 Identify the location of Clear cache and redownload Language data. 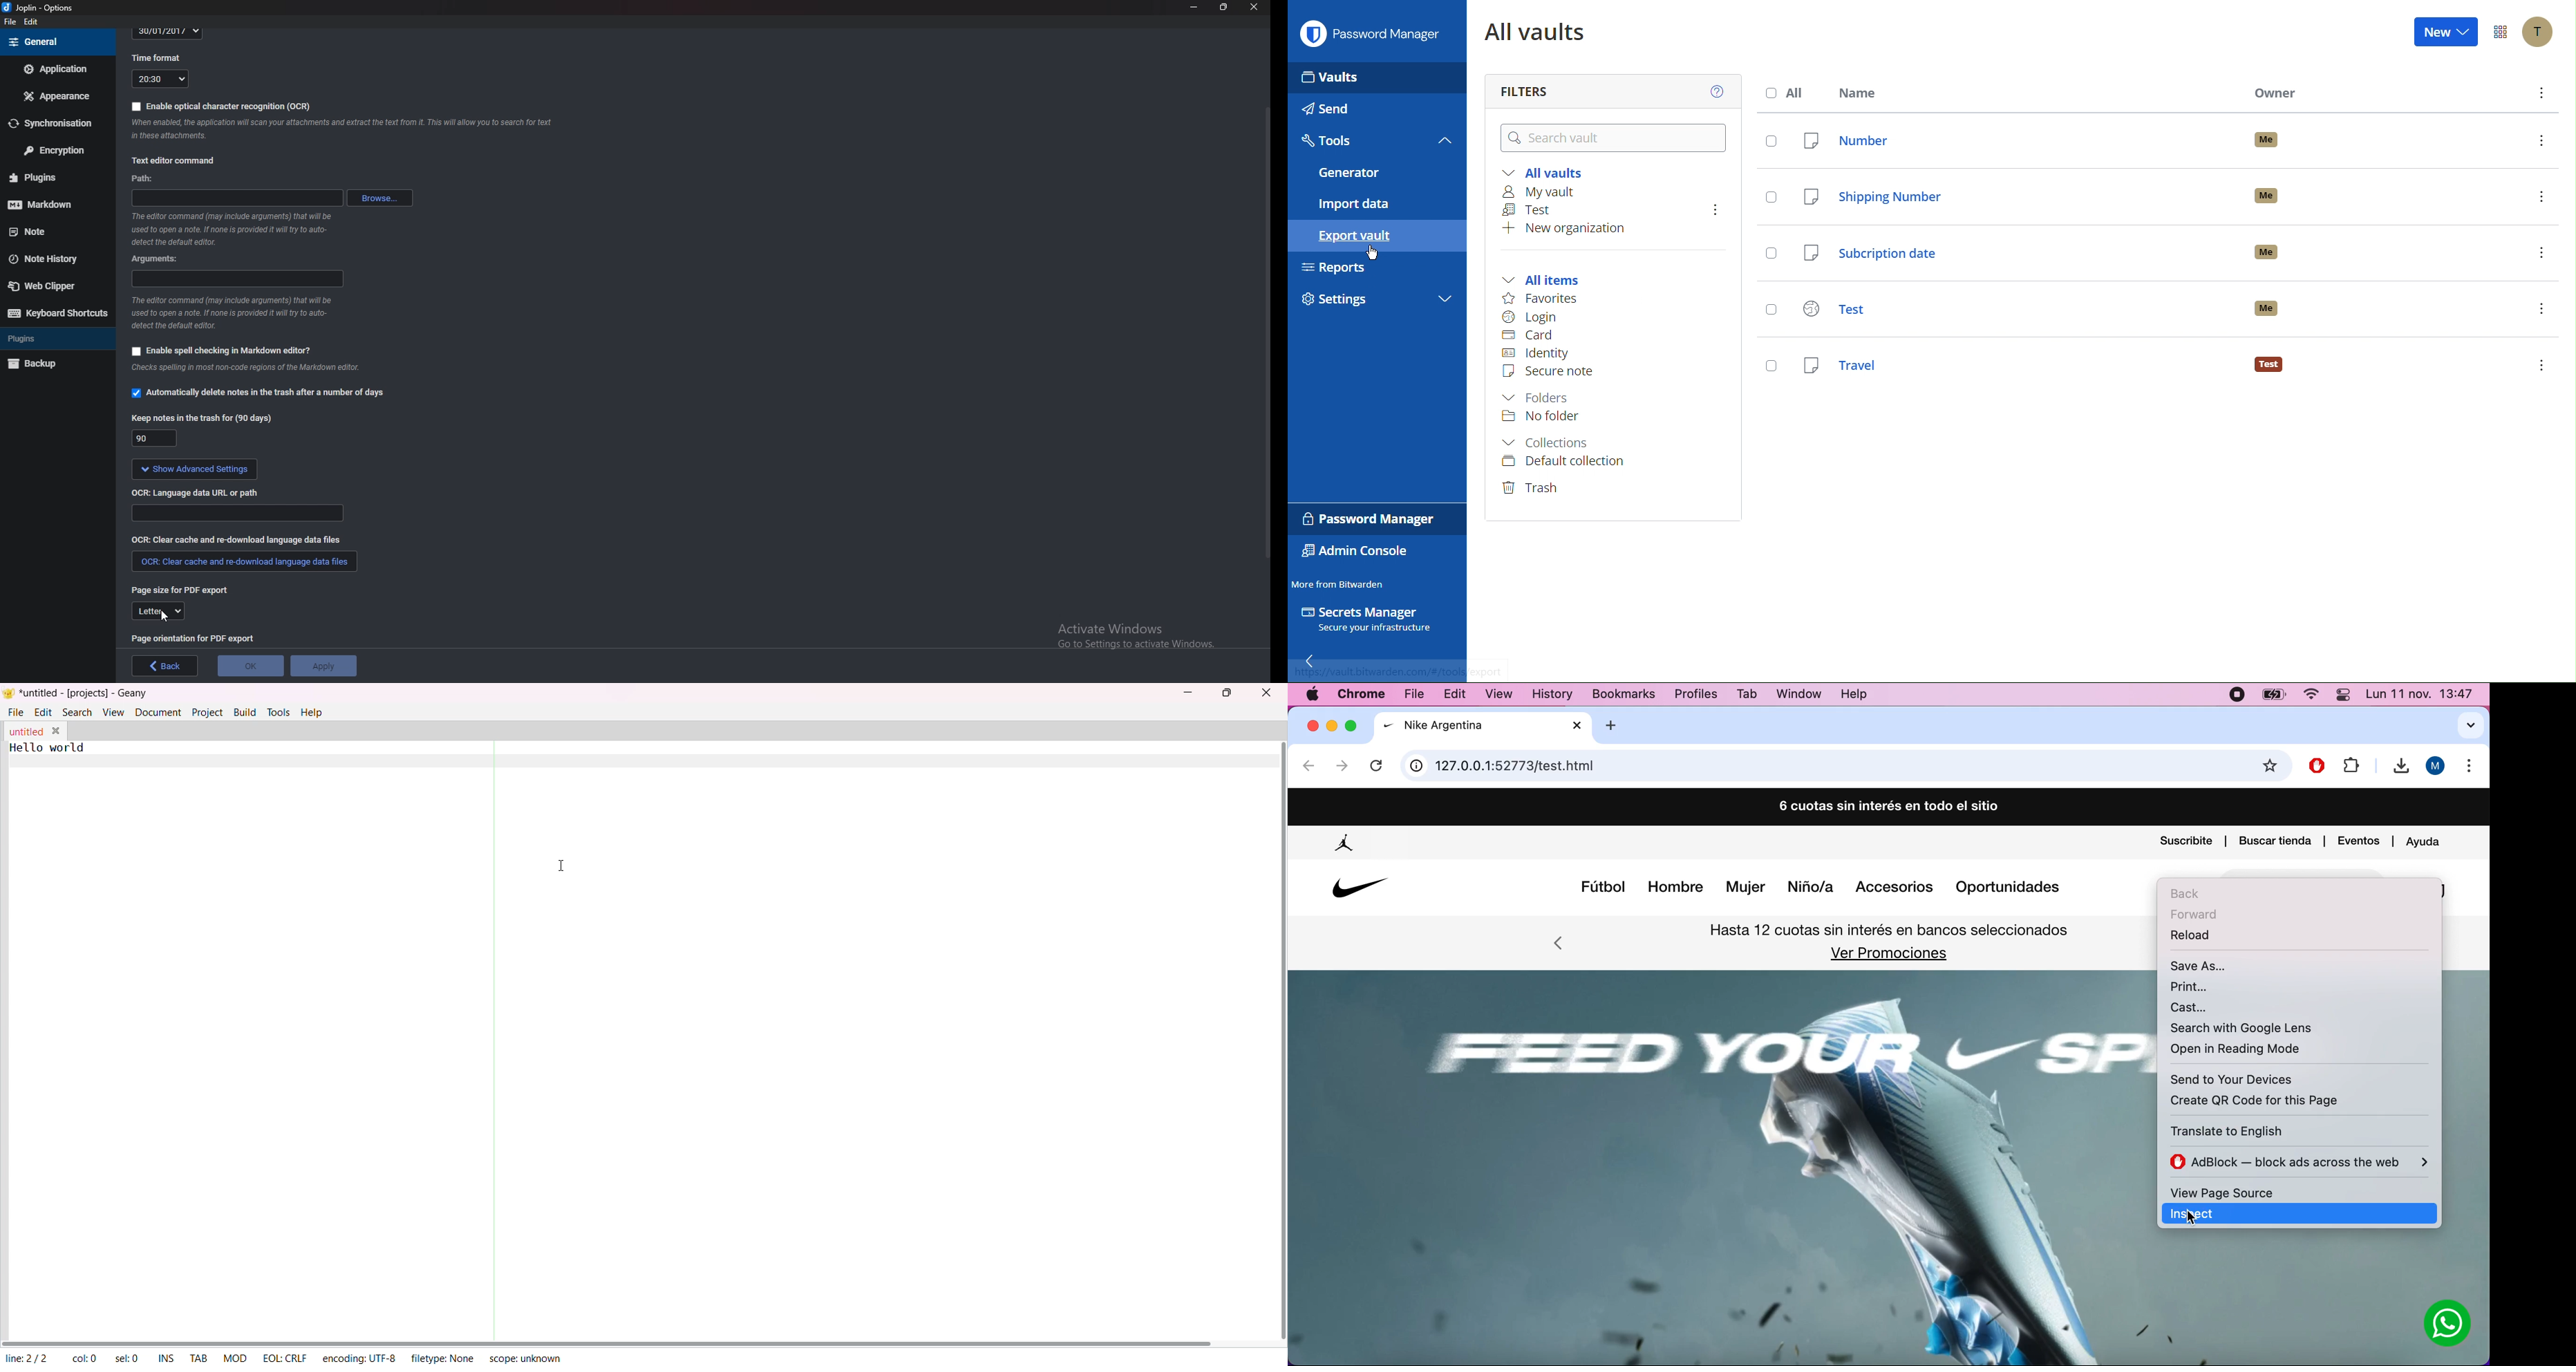
(241, 539).